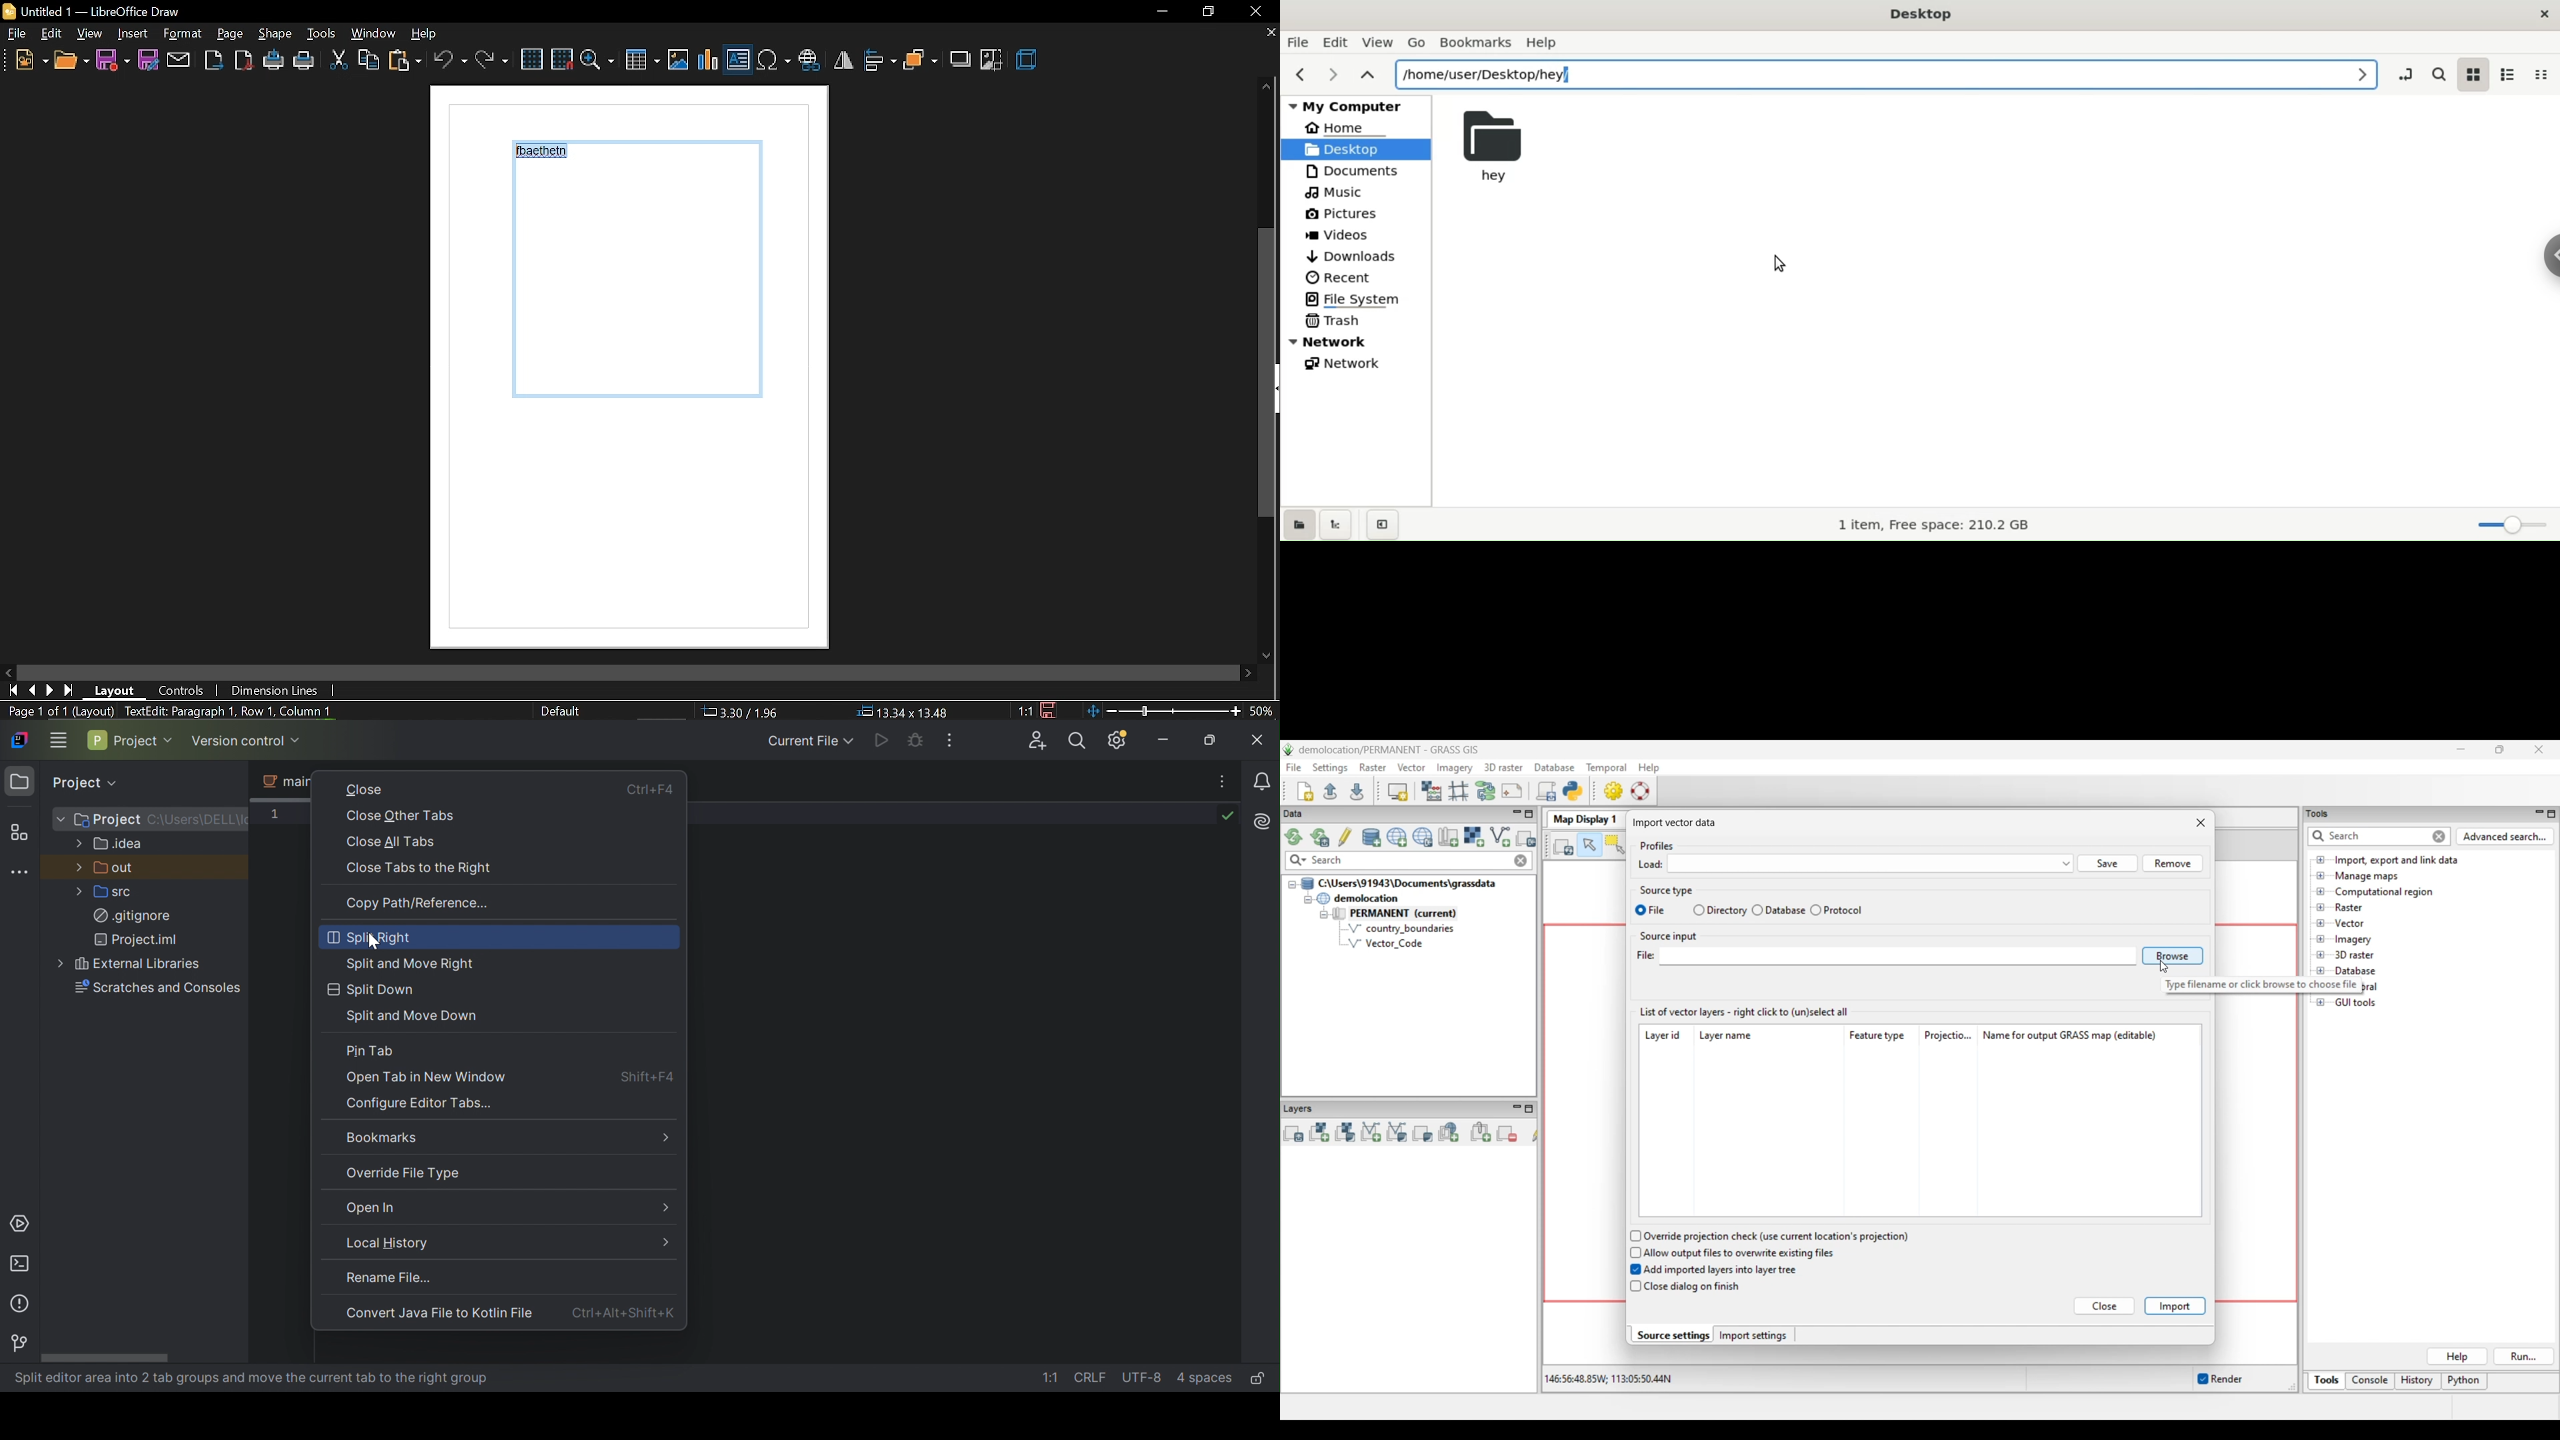 The image size is (2576, 1456). I want to click on TextEdit: Paragraph 1, Row 1, Column 10, so click(232, 711).